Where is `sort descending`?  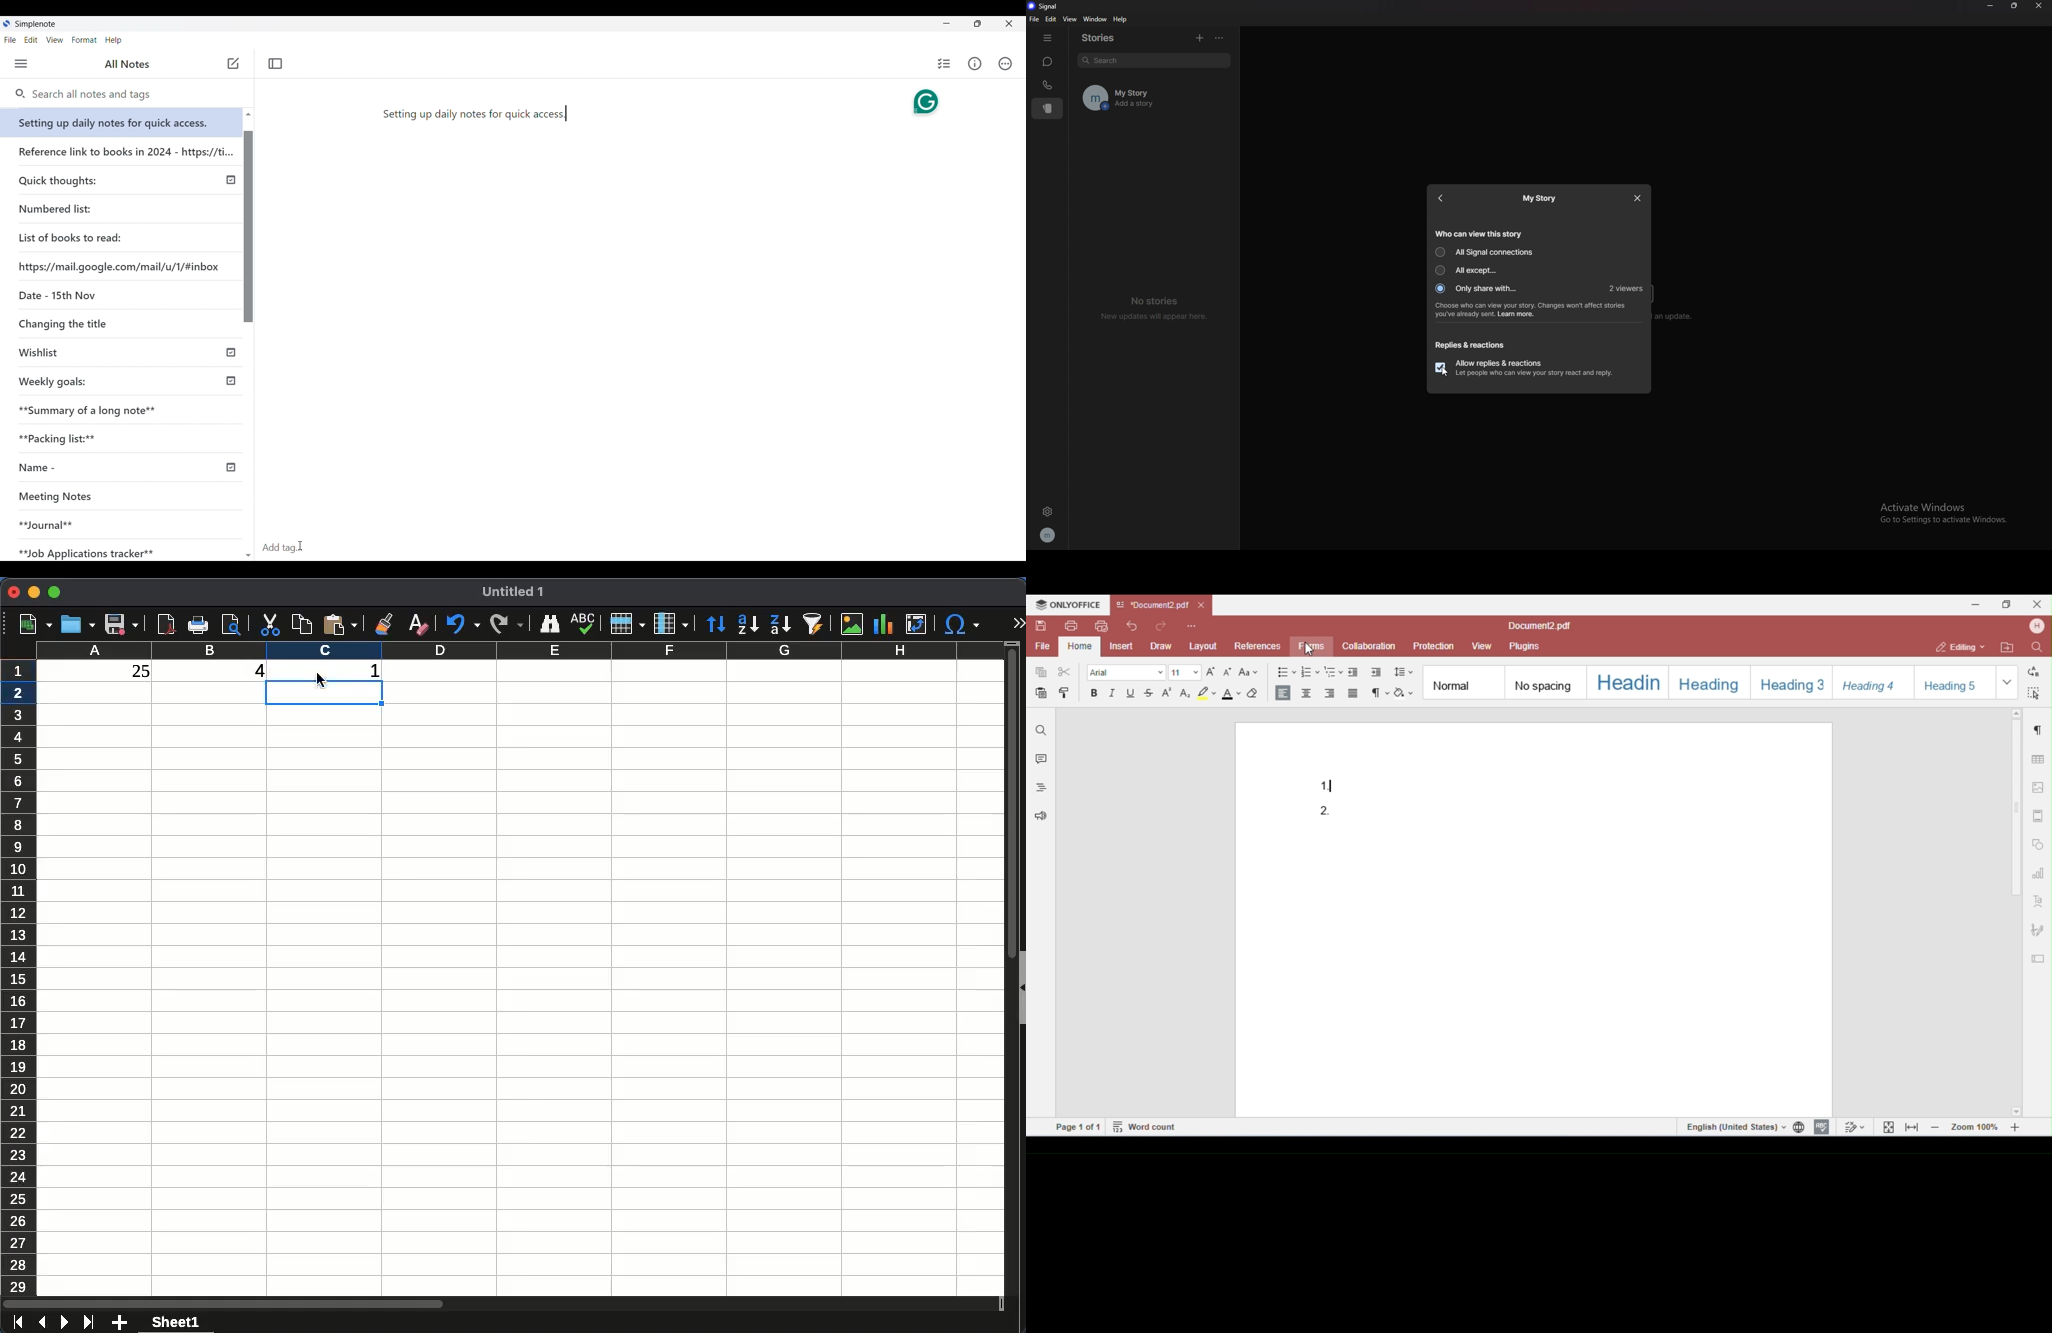 sort descending is located at coordinates (780, 624).